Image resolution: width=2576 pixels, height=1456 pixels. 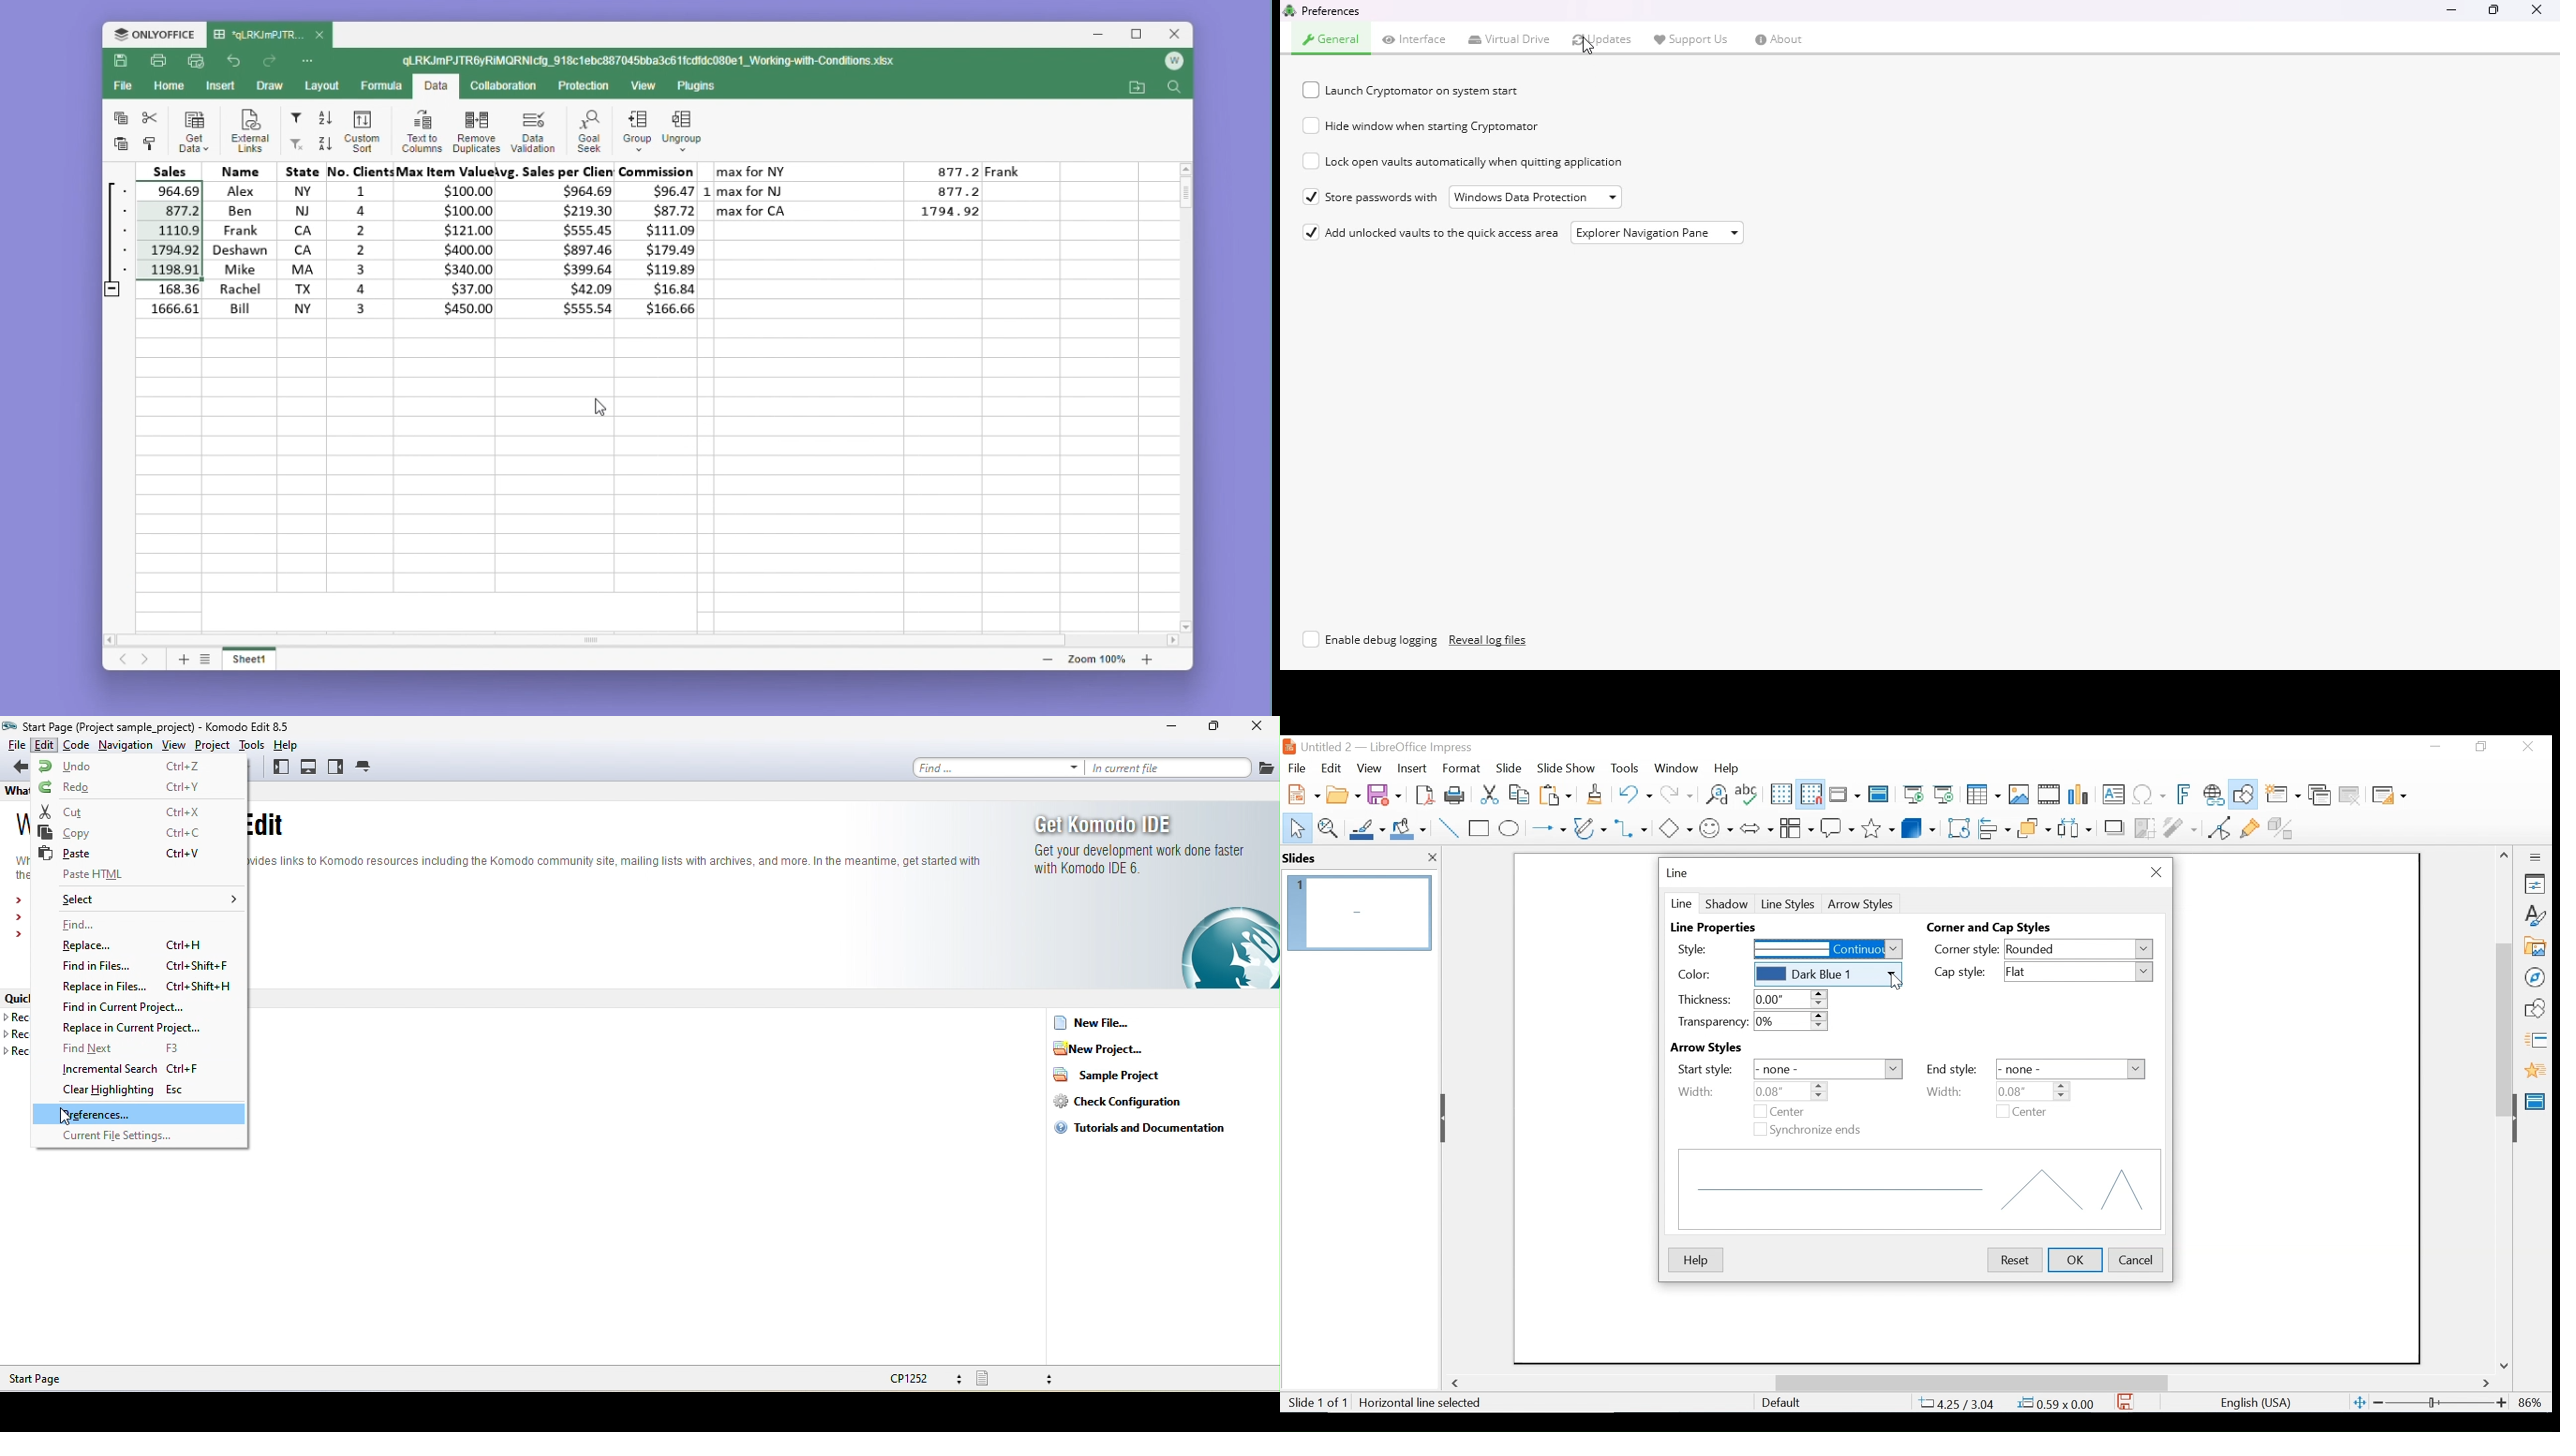 What do you see at coordinates (2536, 858) in the screenshot?
I see `Sidebar Settings` at bounding box center [2536, 858].